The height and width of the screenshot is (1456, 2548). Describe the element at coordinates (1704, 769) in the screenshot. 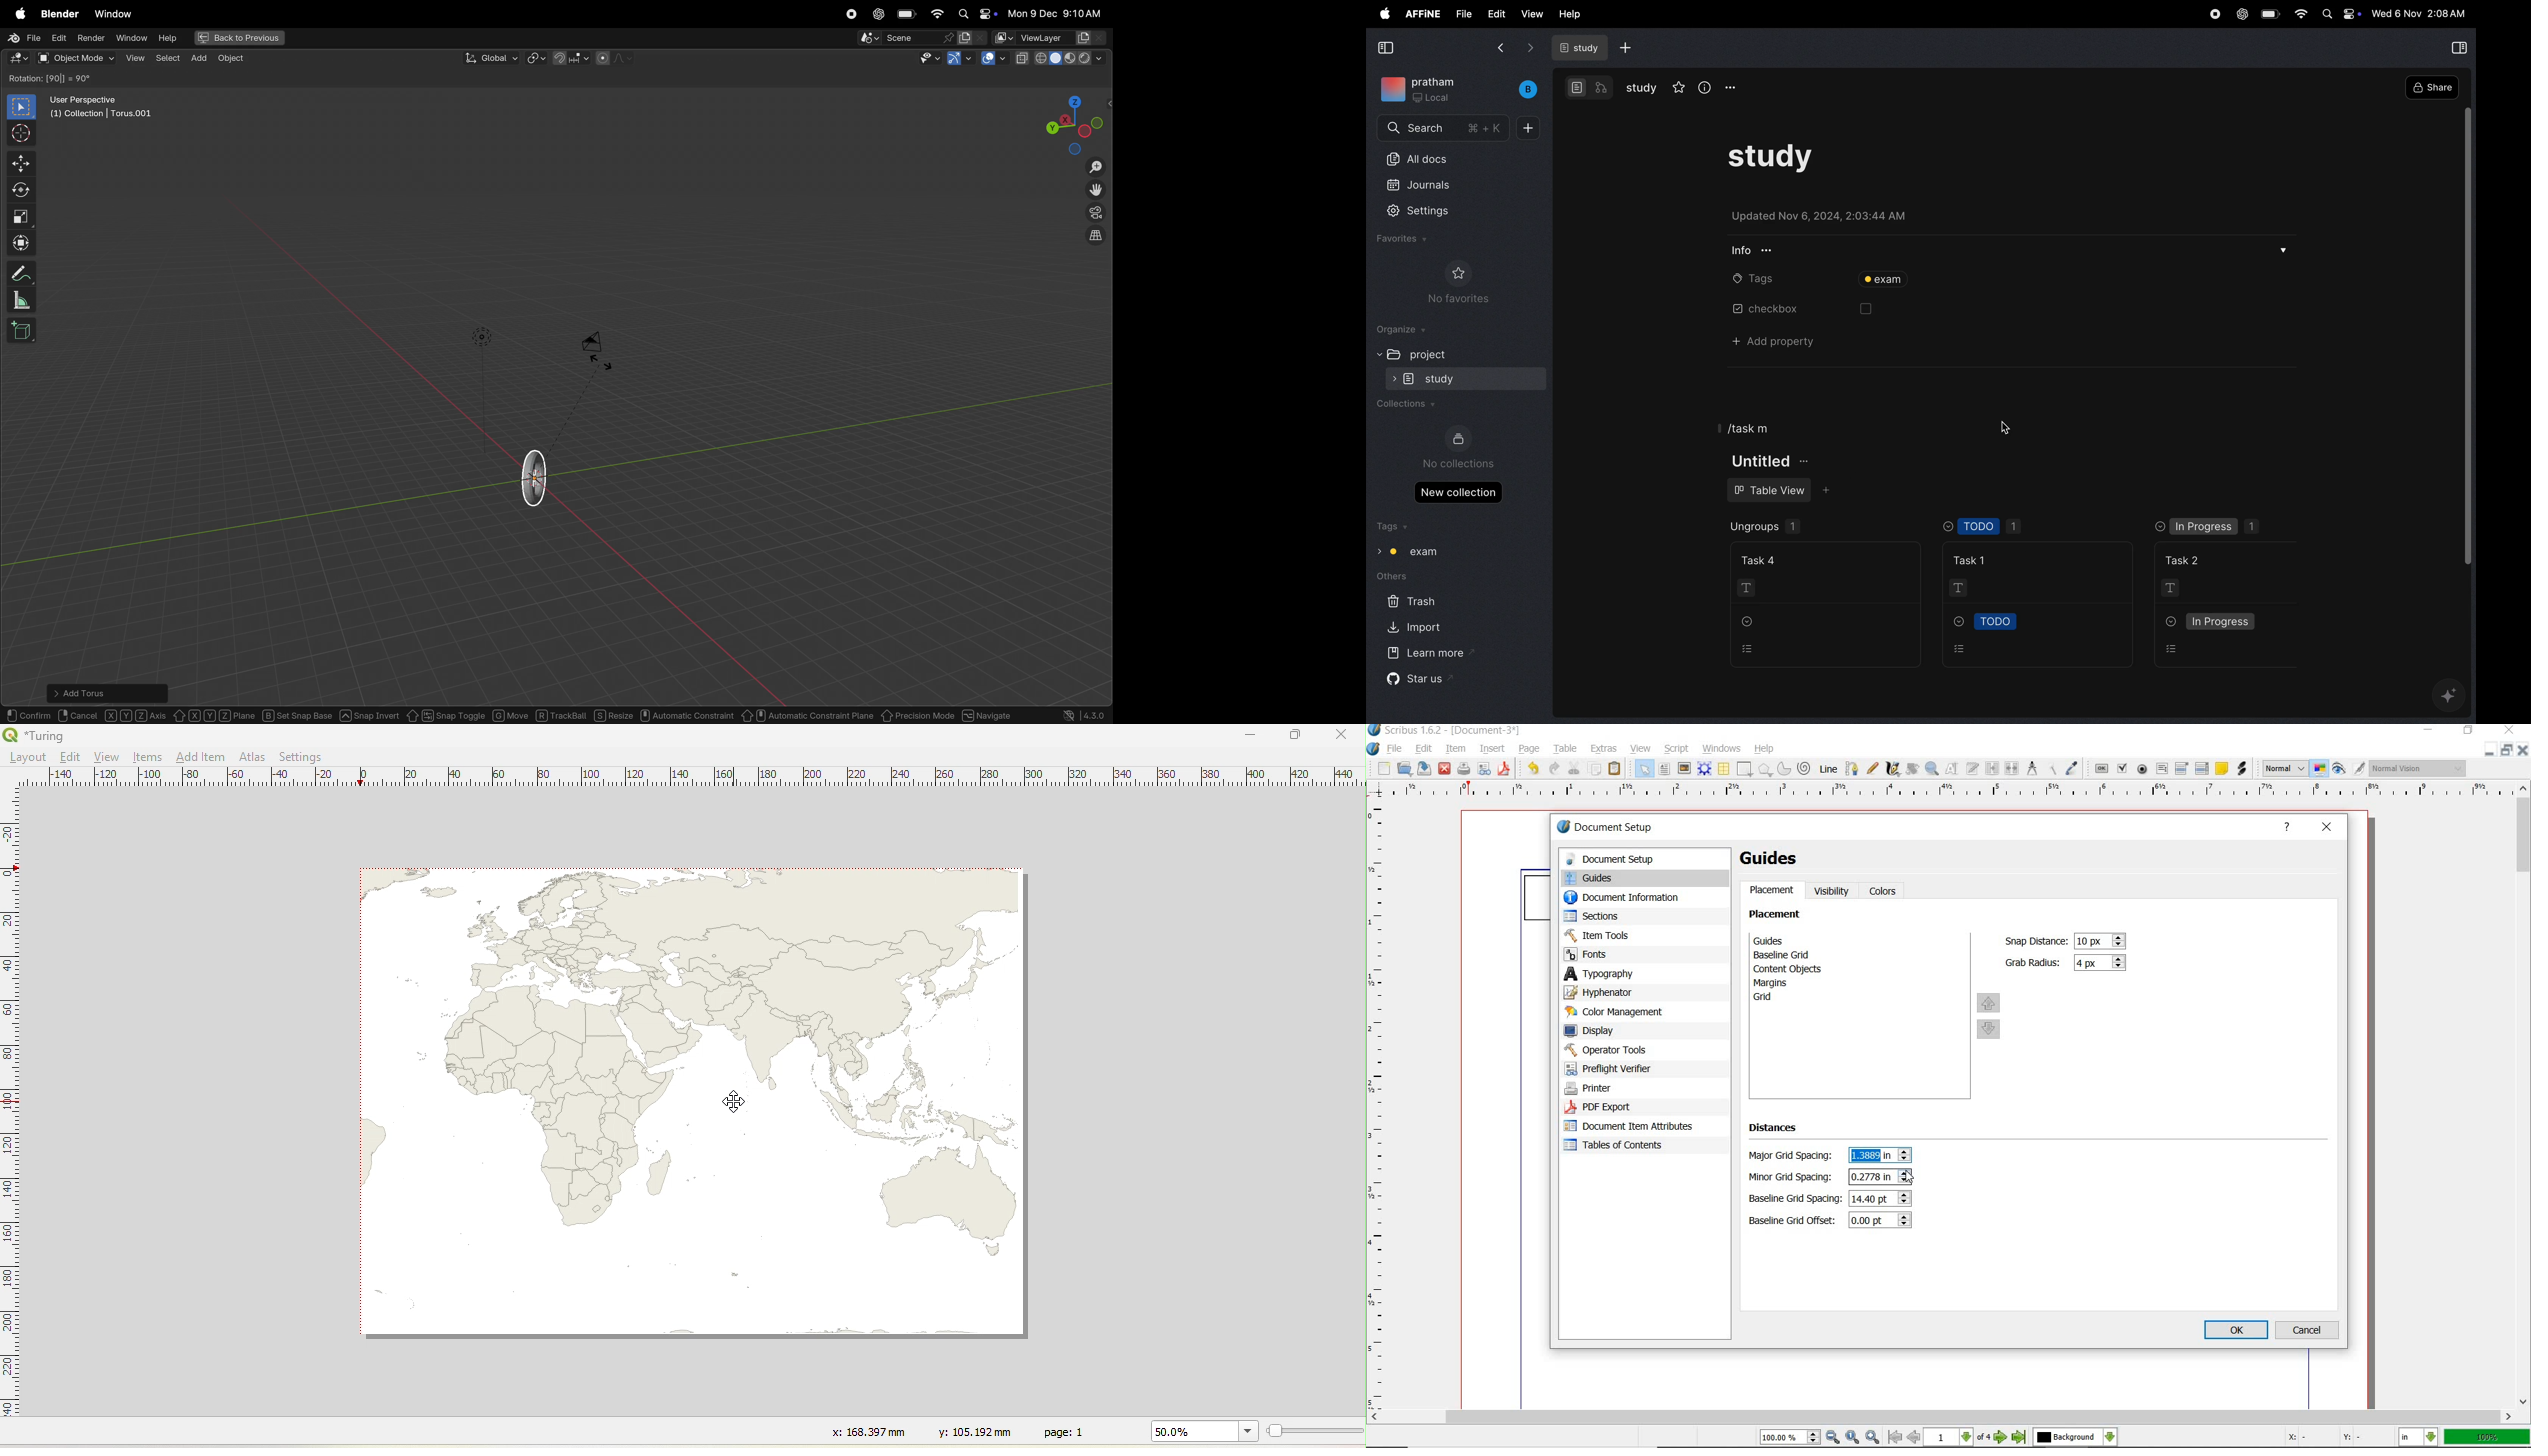

I see `render frame` at that location.